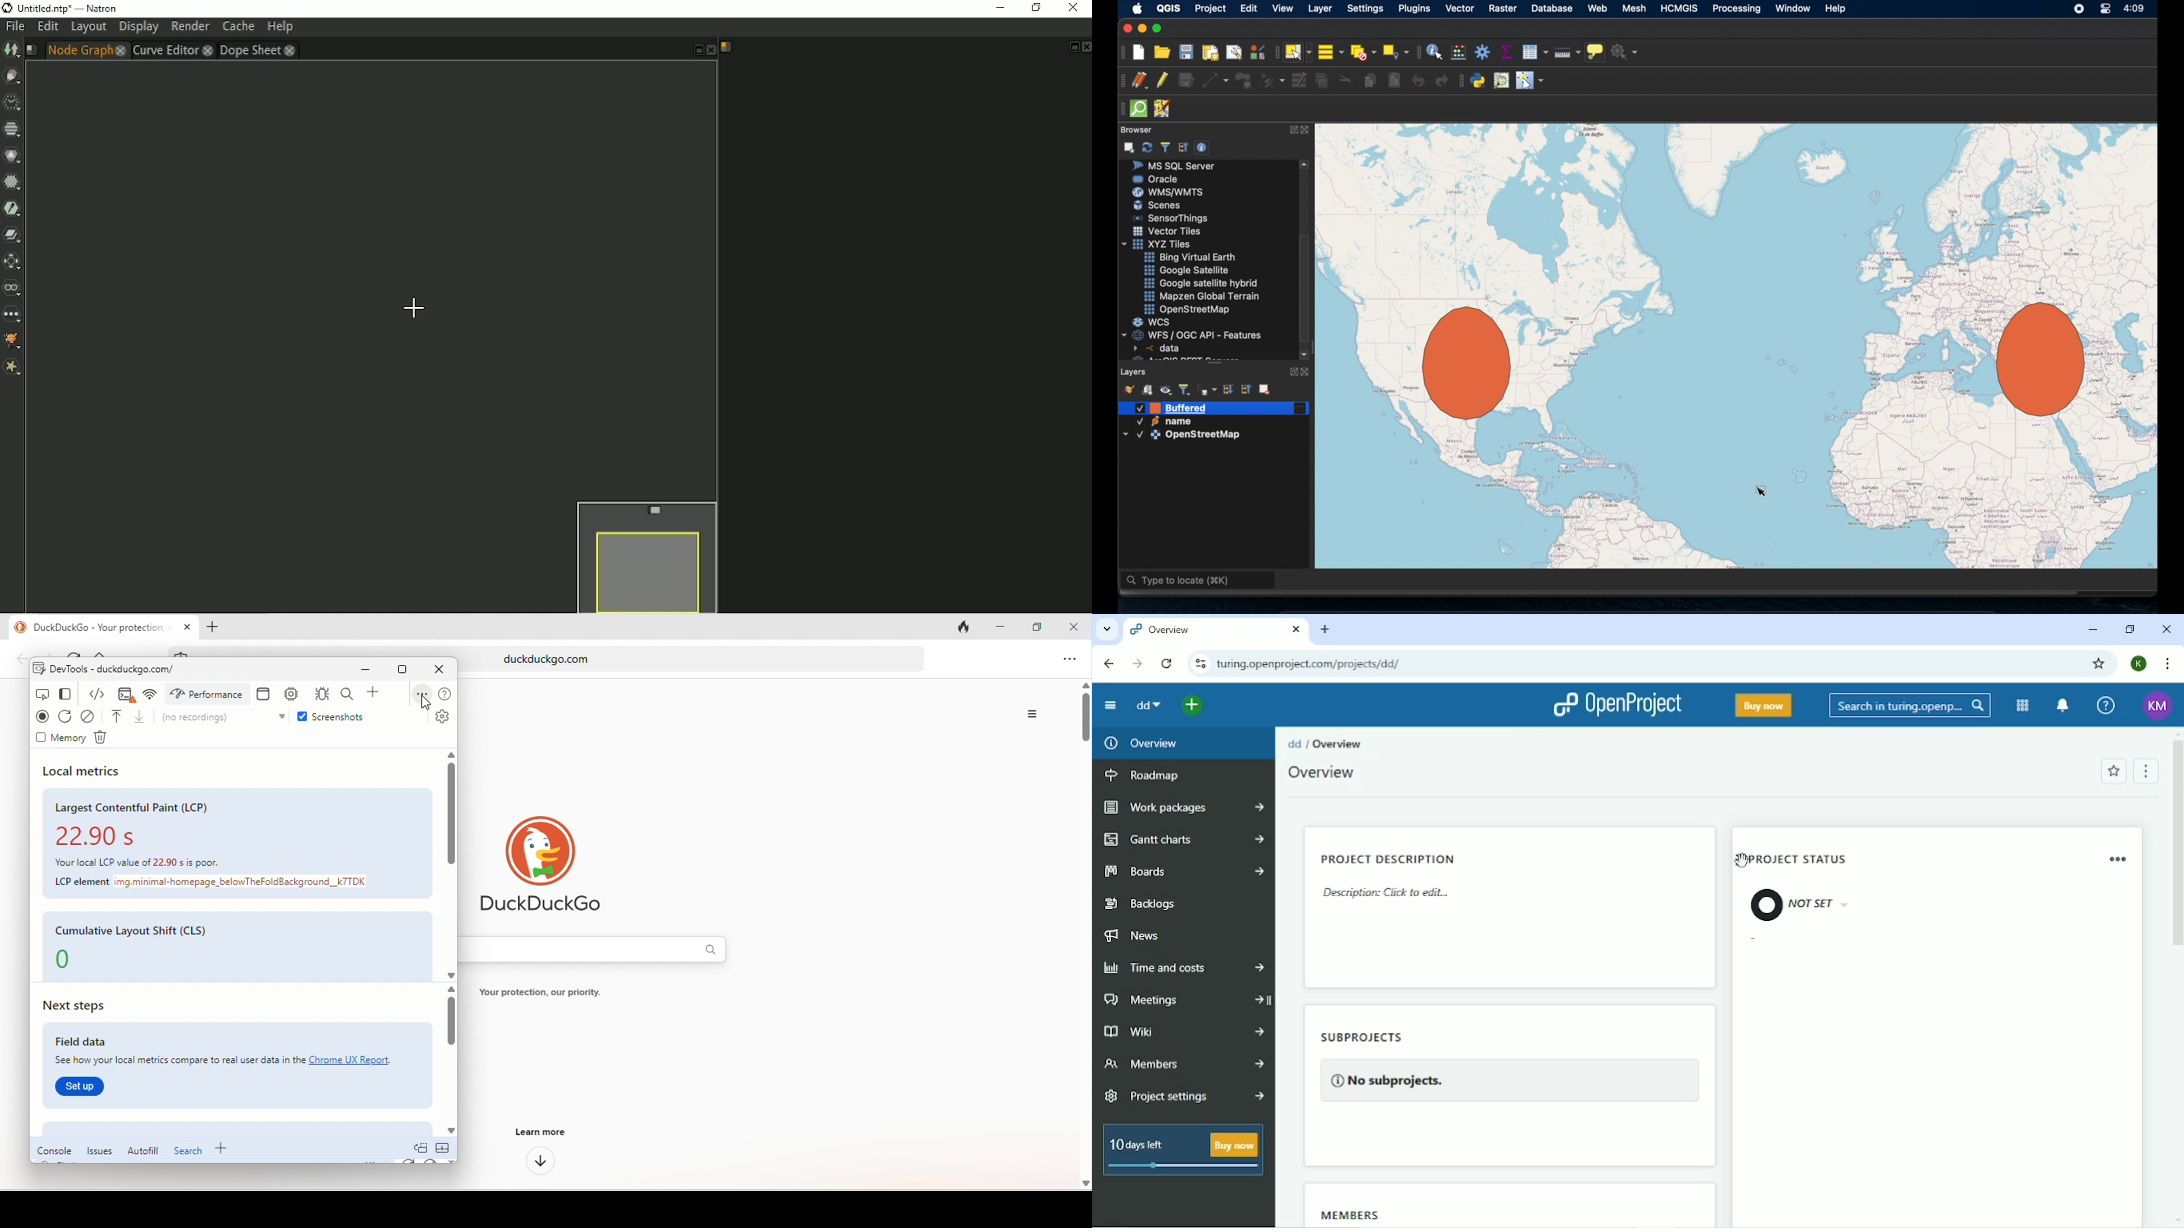 This screenshot has width=2184, height=1232. Describe the element at coordinates (1162, 80) in the screenshot. I see `toggle editing` at that location.